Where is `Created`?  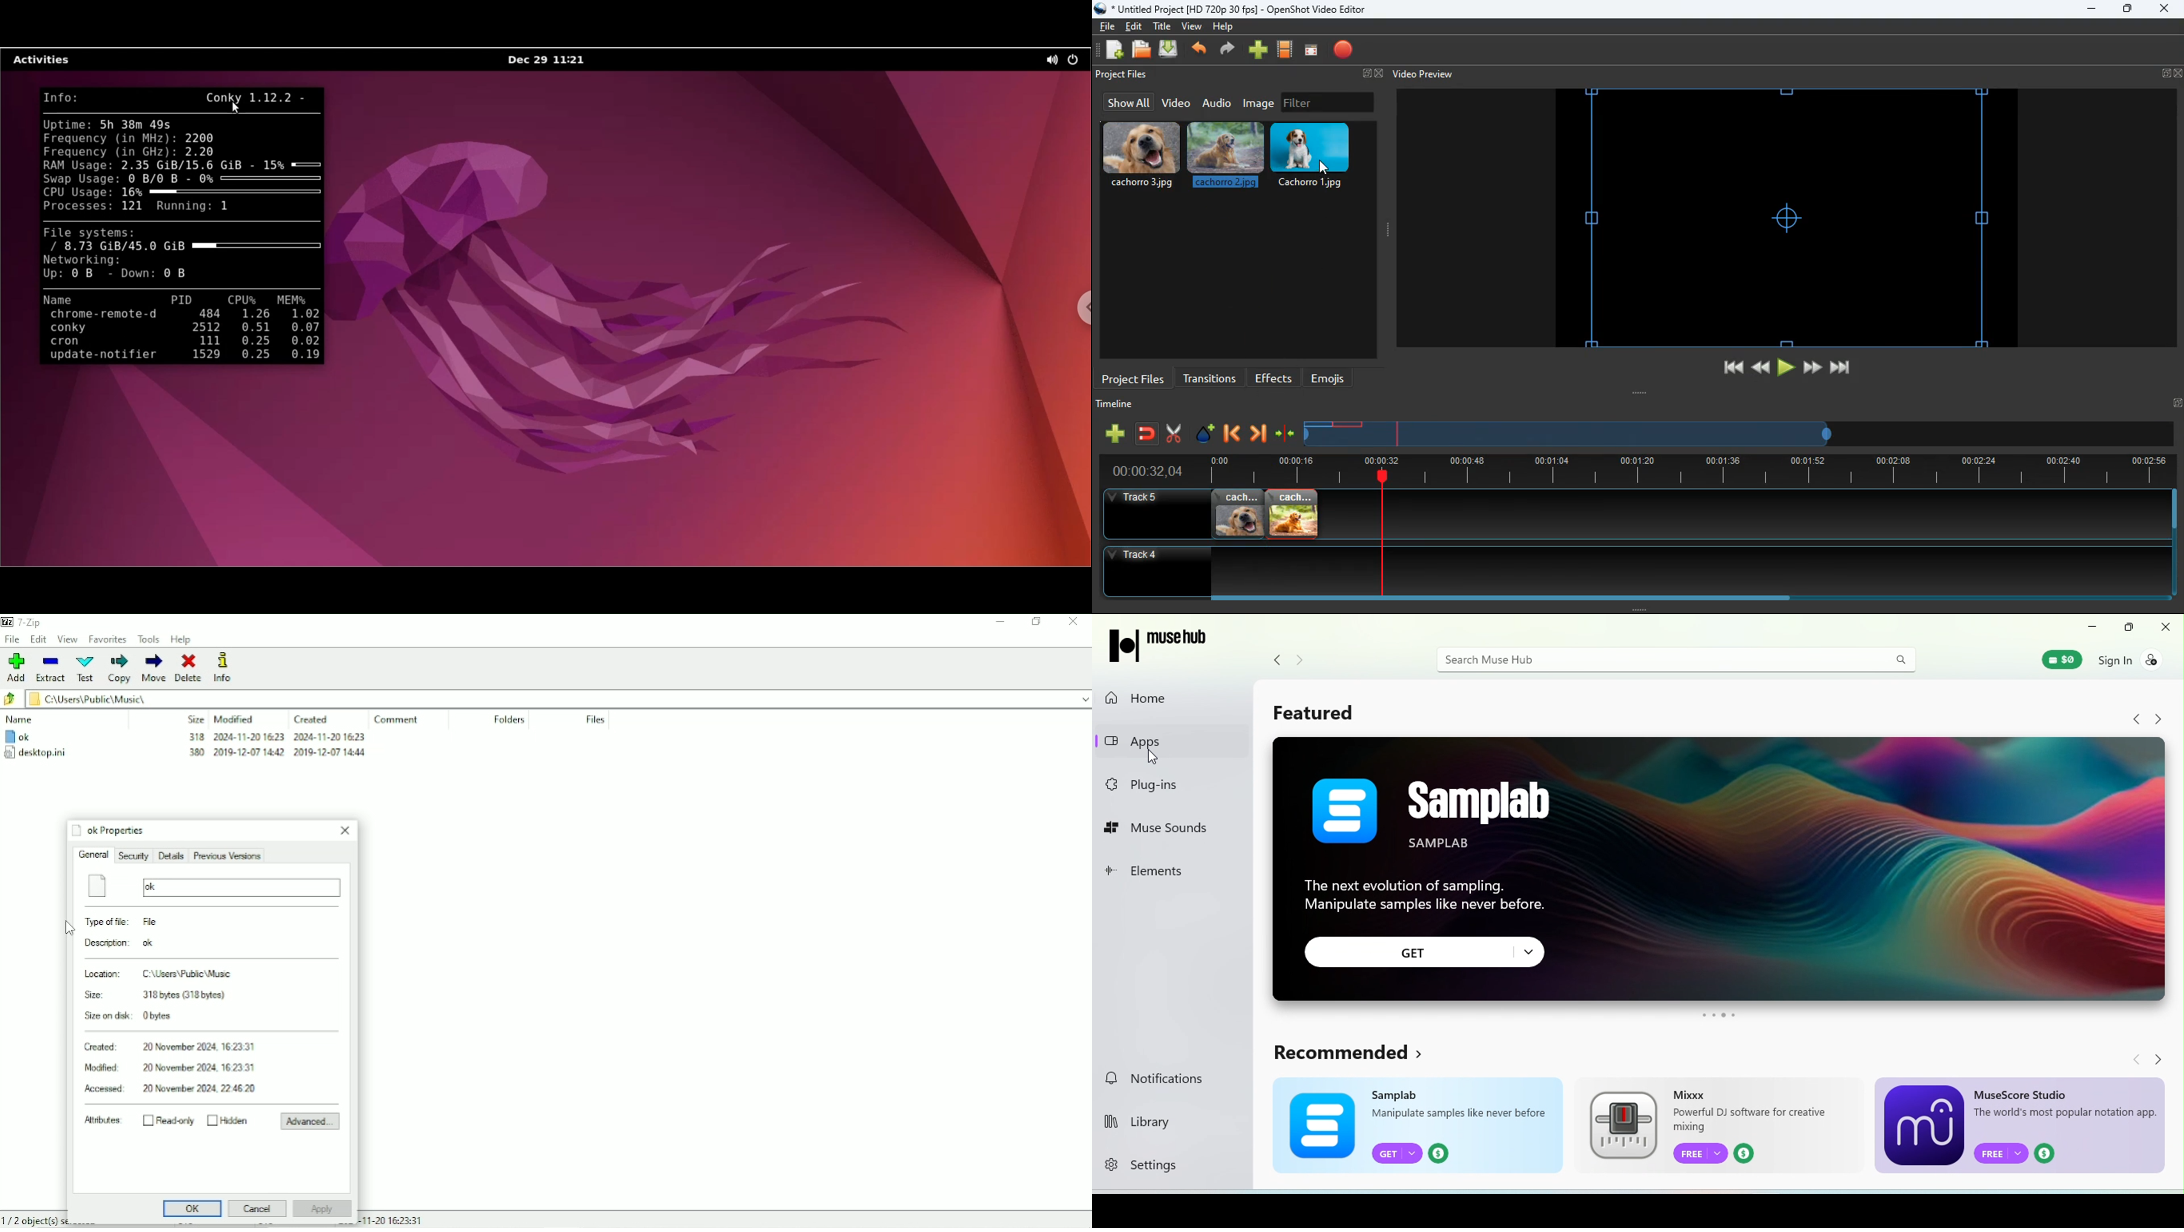 Created is located at coordinates (313, 719).